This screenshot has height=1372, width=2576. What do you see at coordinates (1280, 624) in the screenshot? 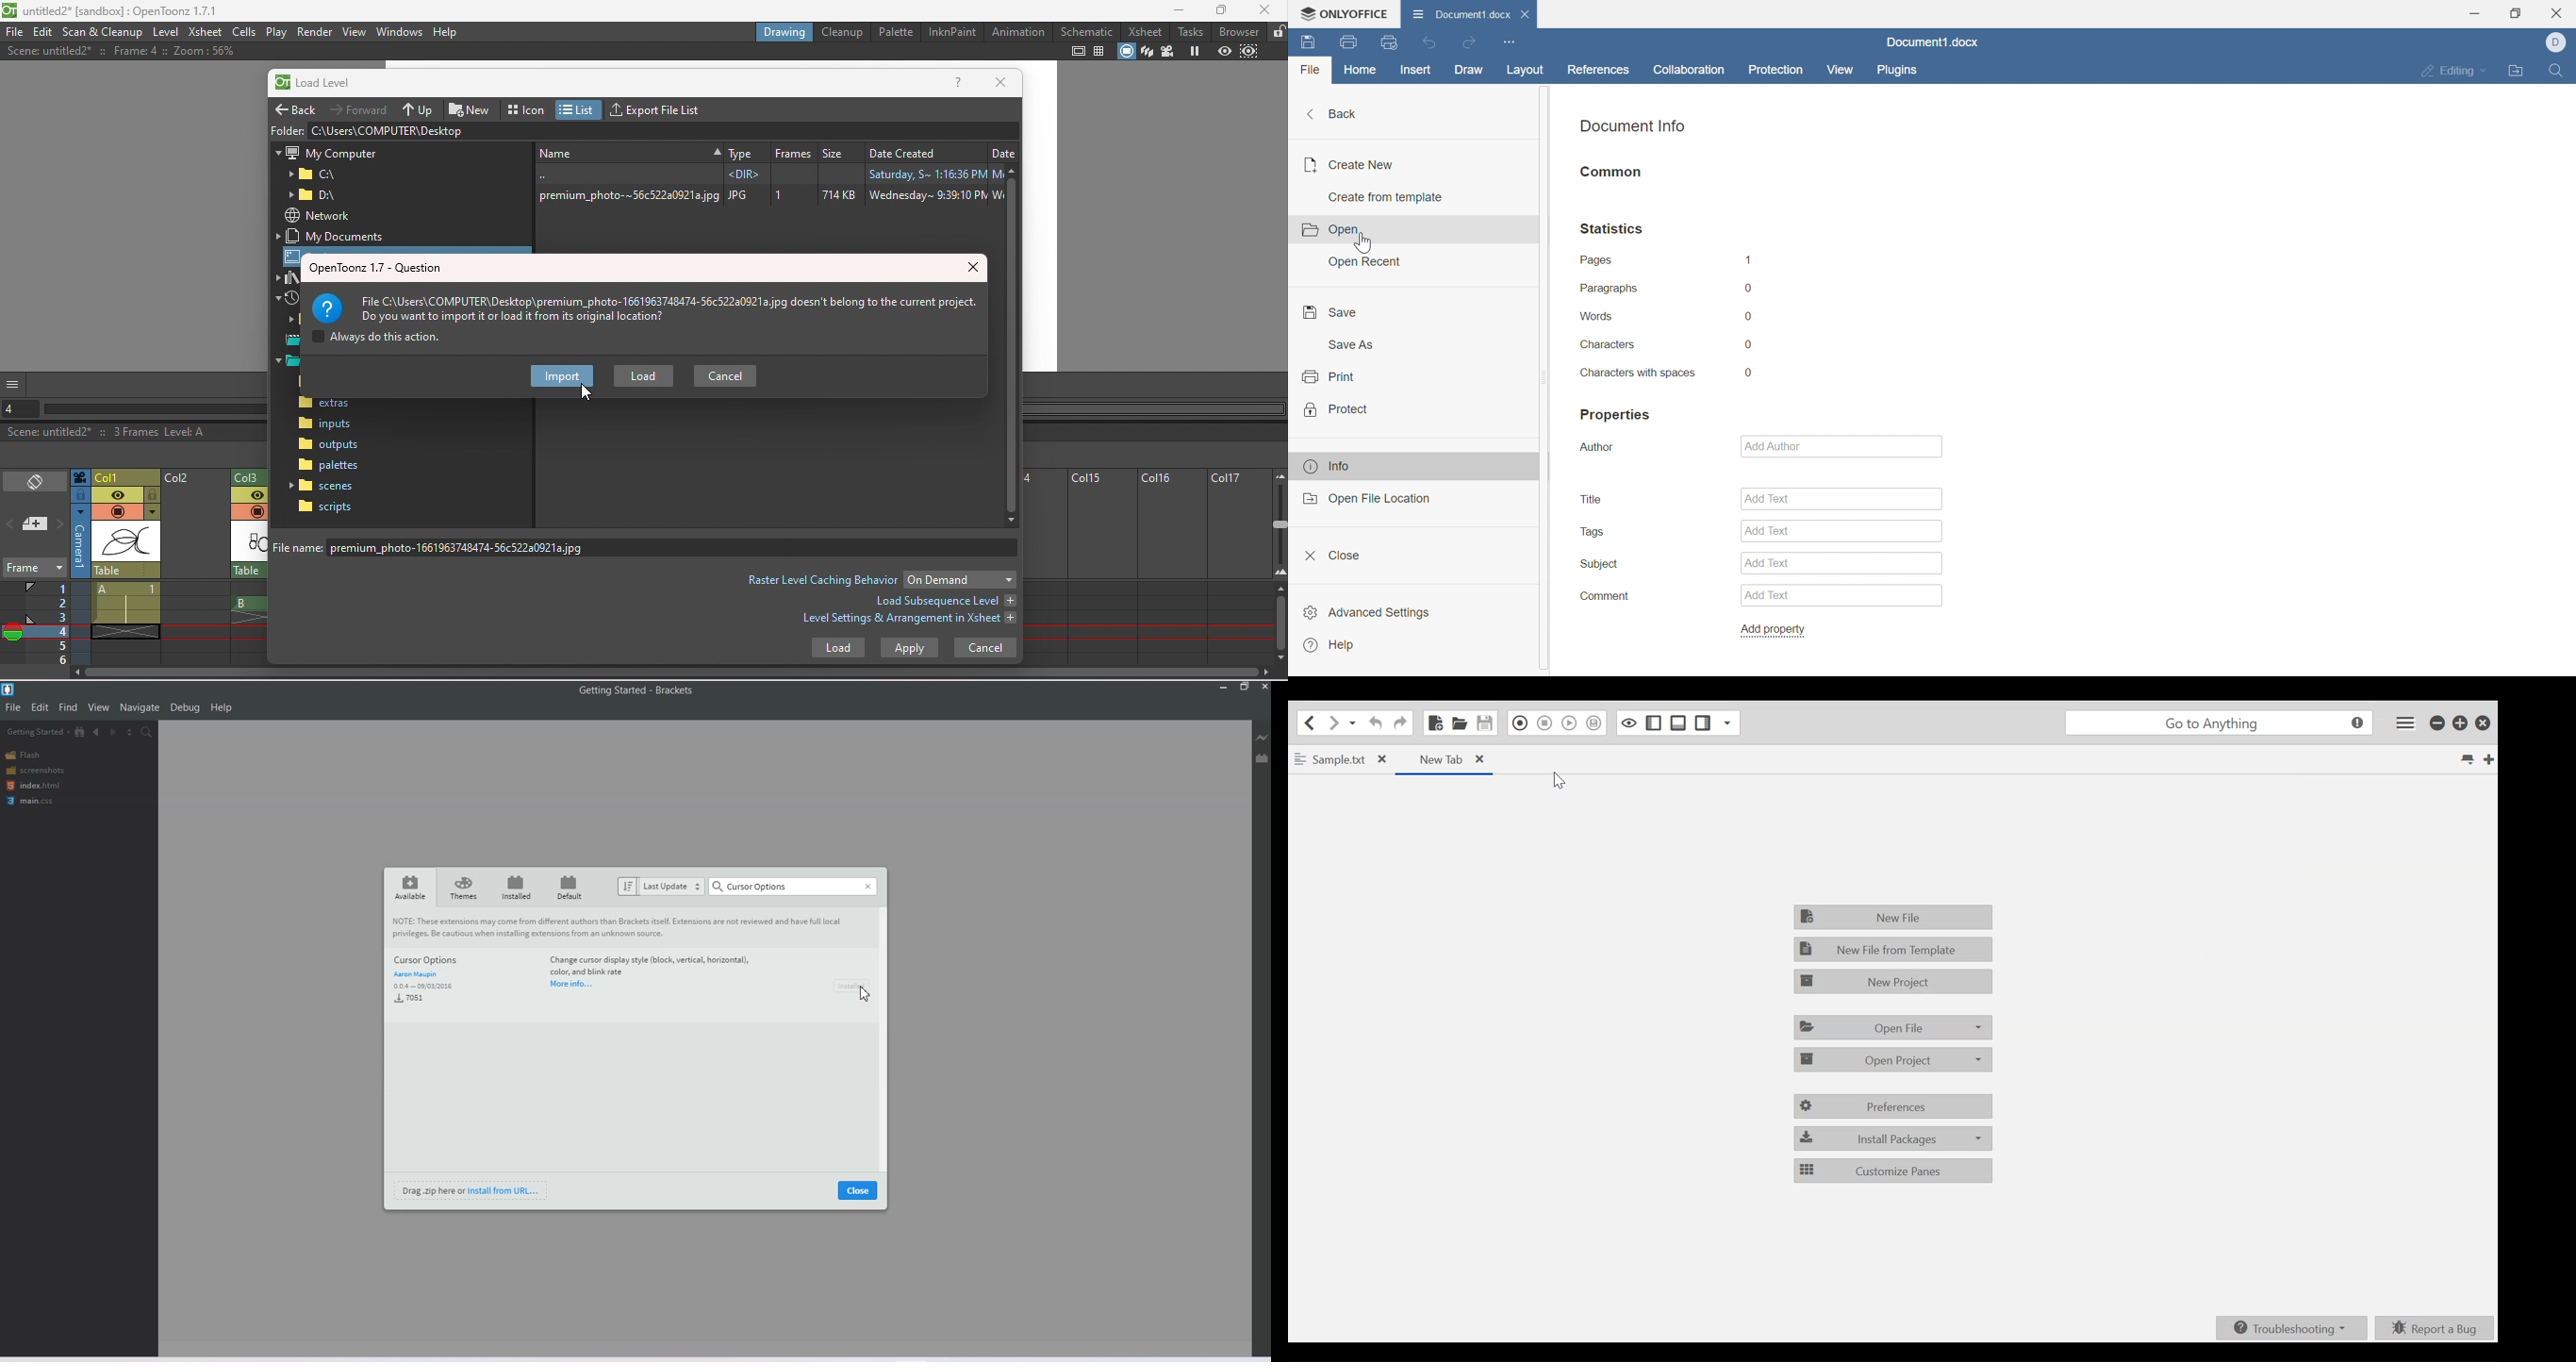
I see `Vertical scroll bar` at bounding box center [1280, 624].